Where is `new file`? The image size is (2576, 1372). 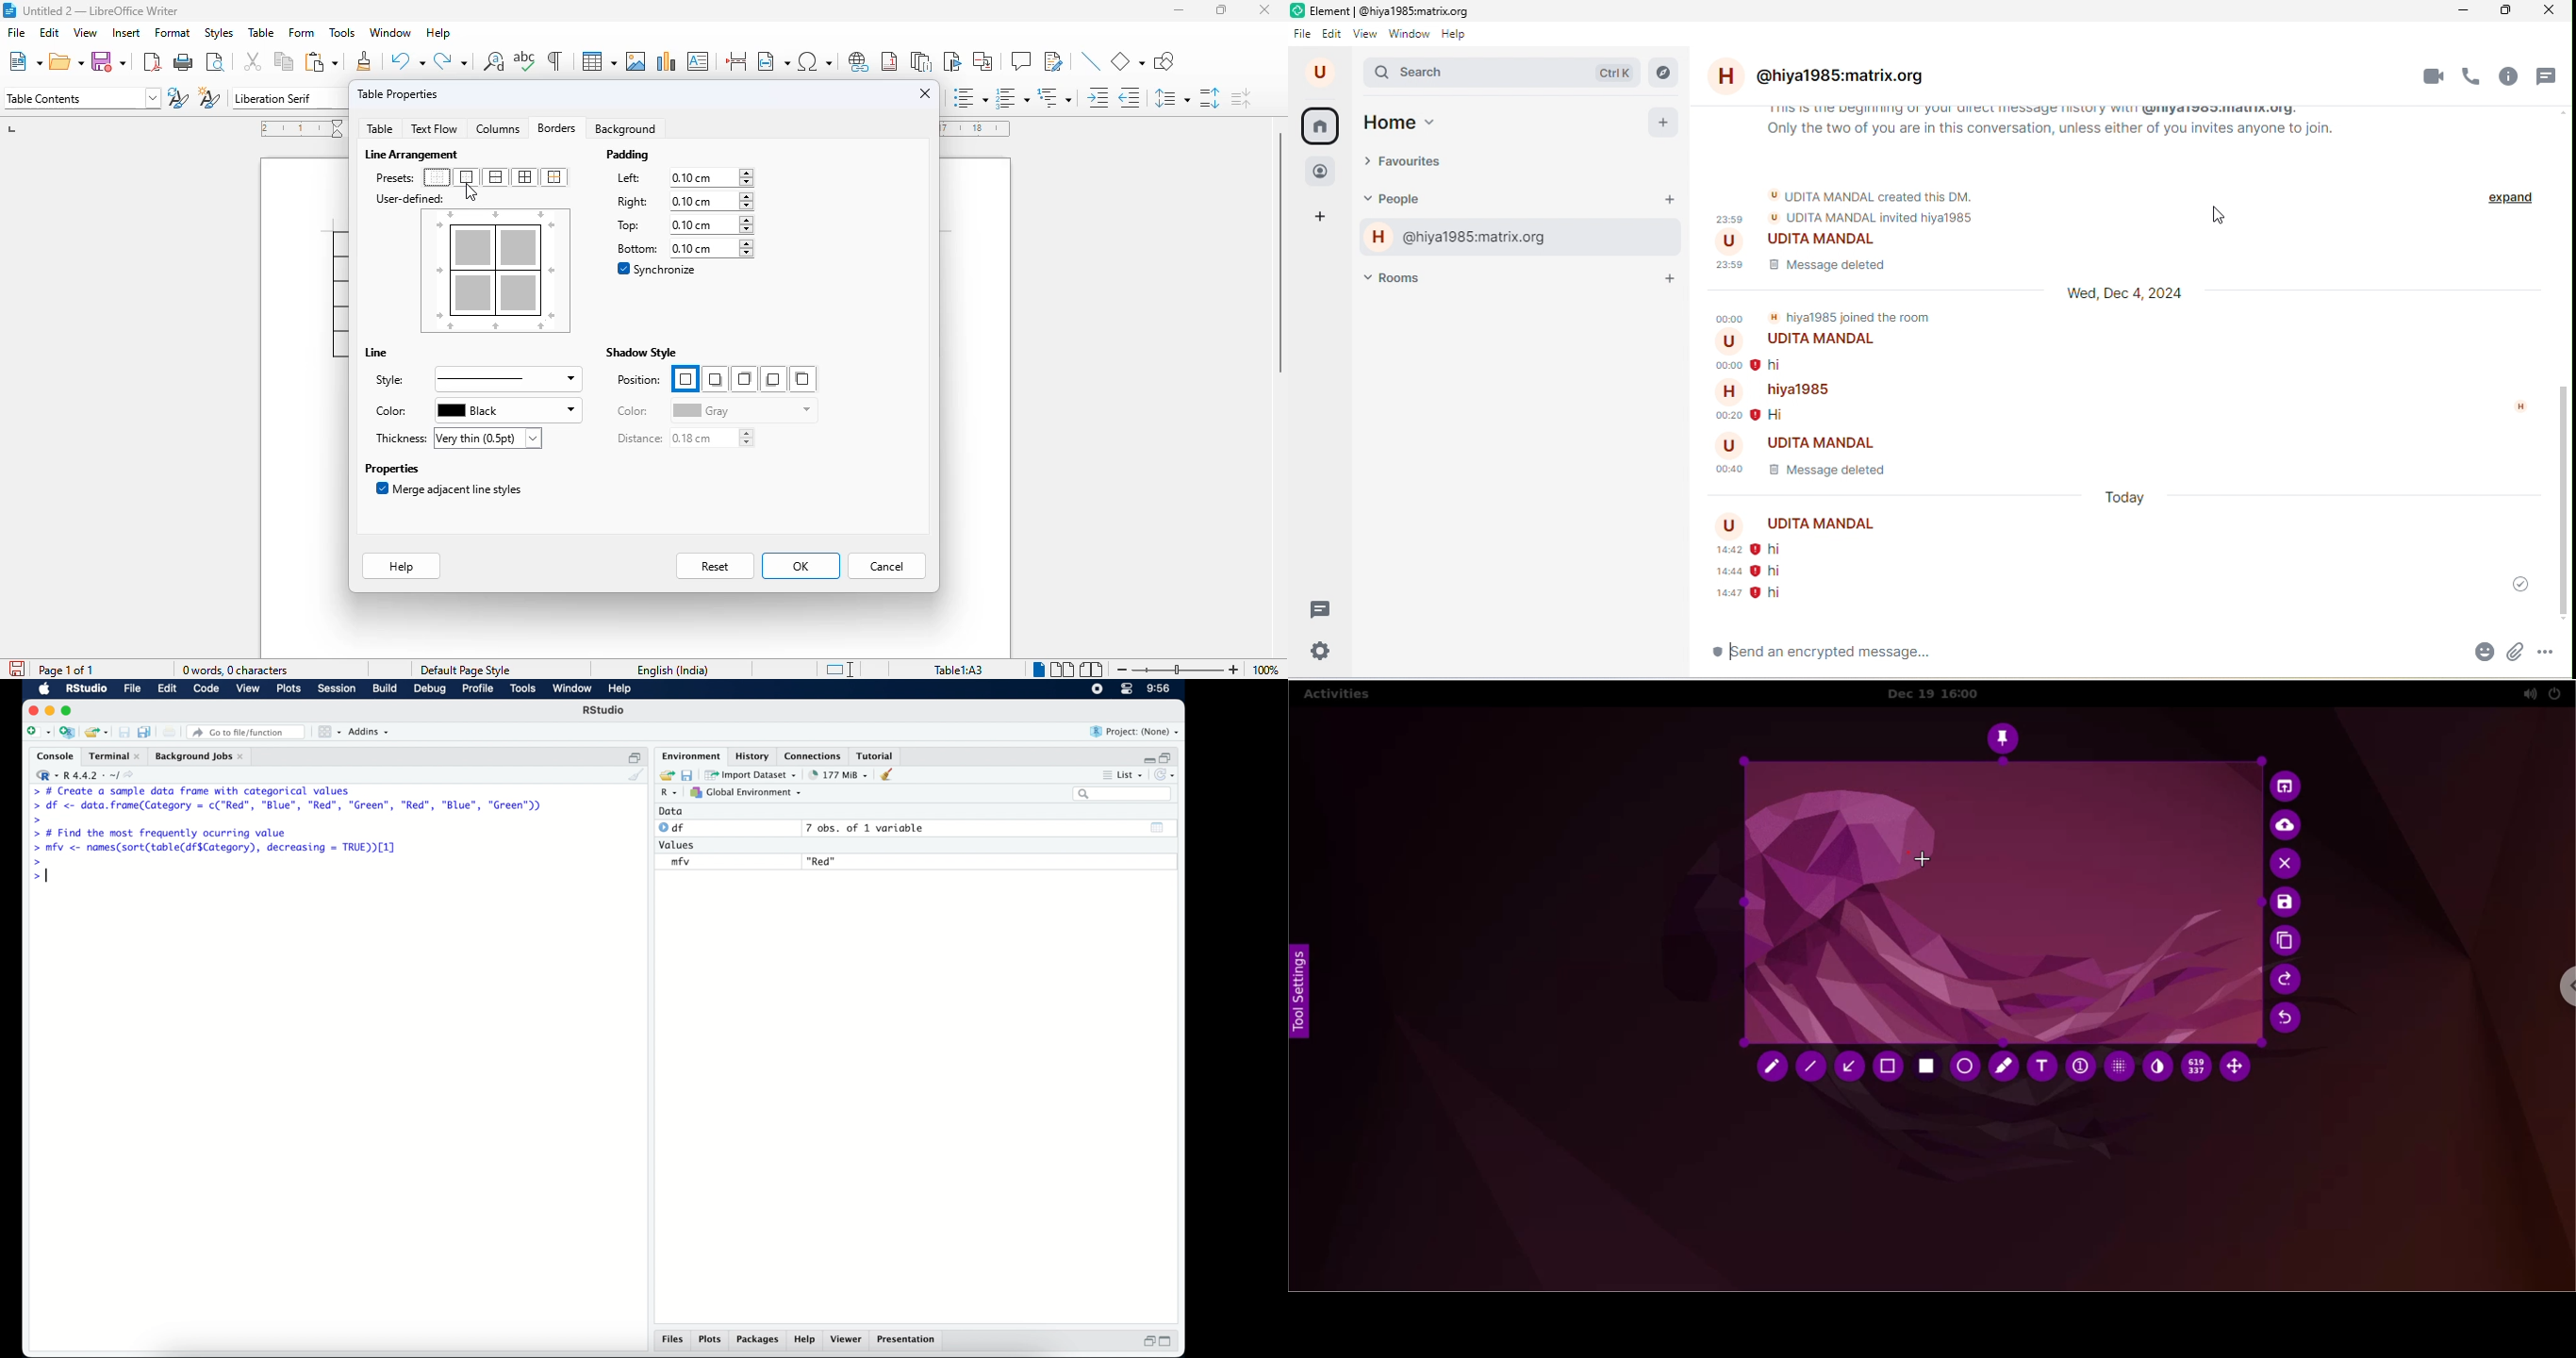 new file is located at coordinates (37, 731).